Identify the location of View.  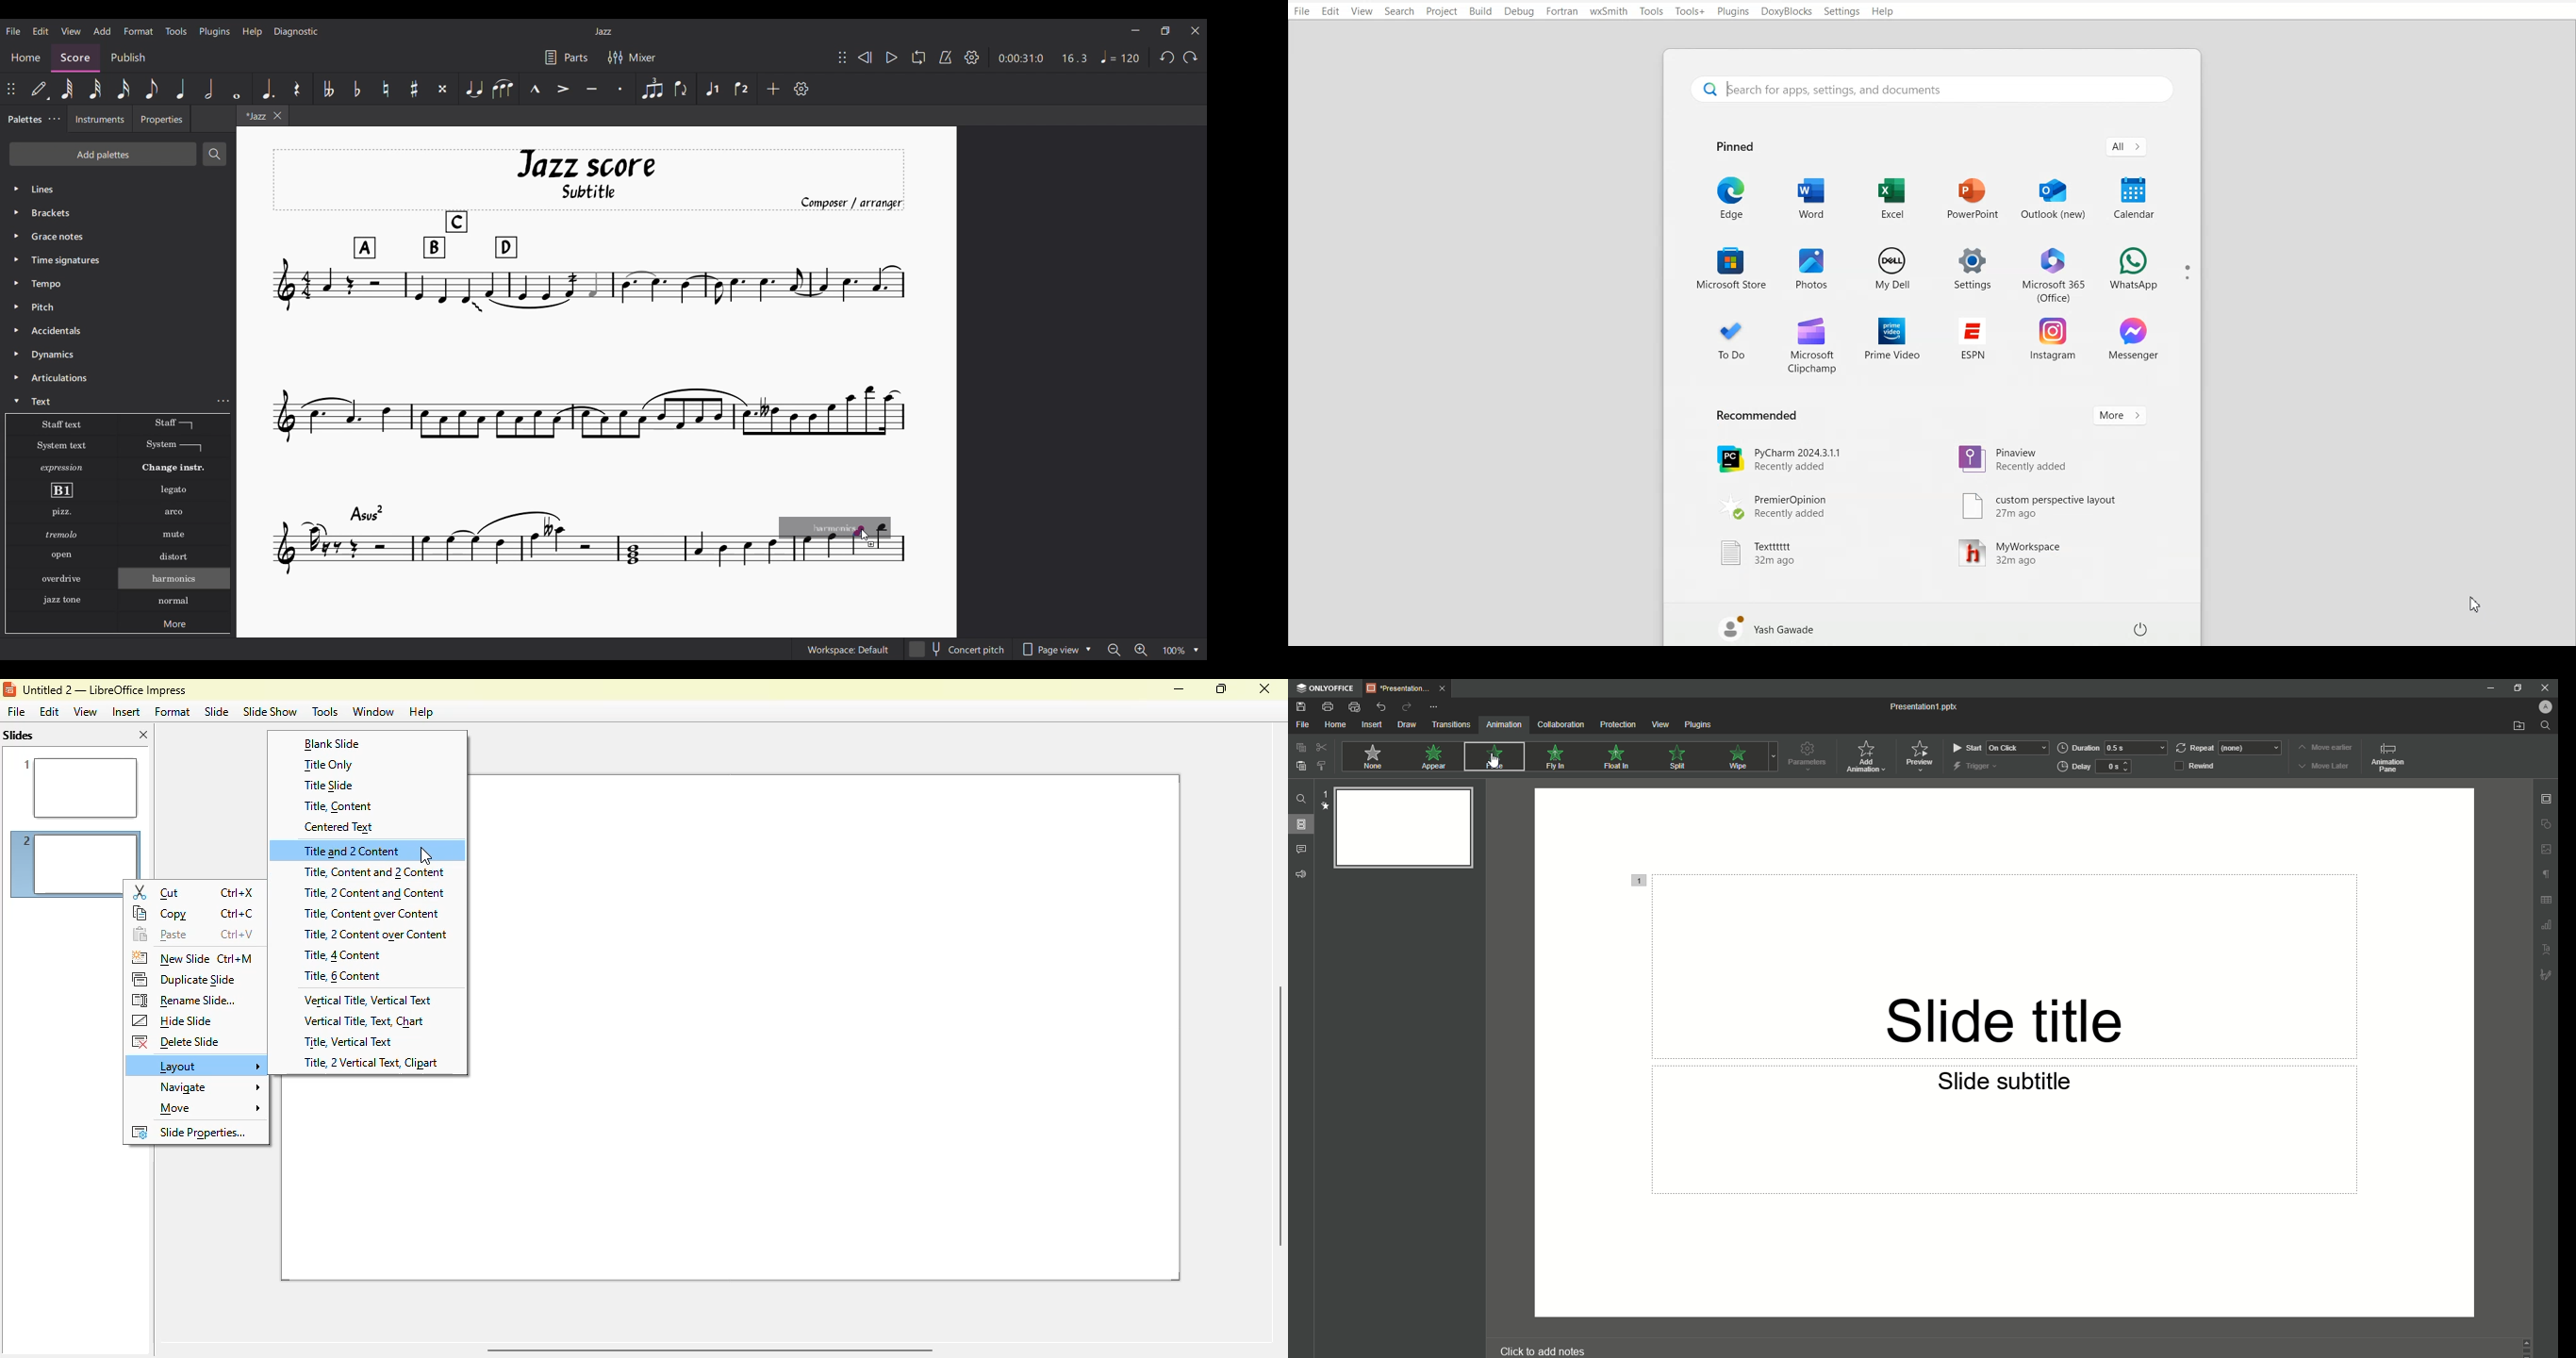
(1659, 724).